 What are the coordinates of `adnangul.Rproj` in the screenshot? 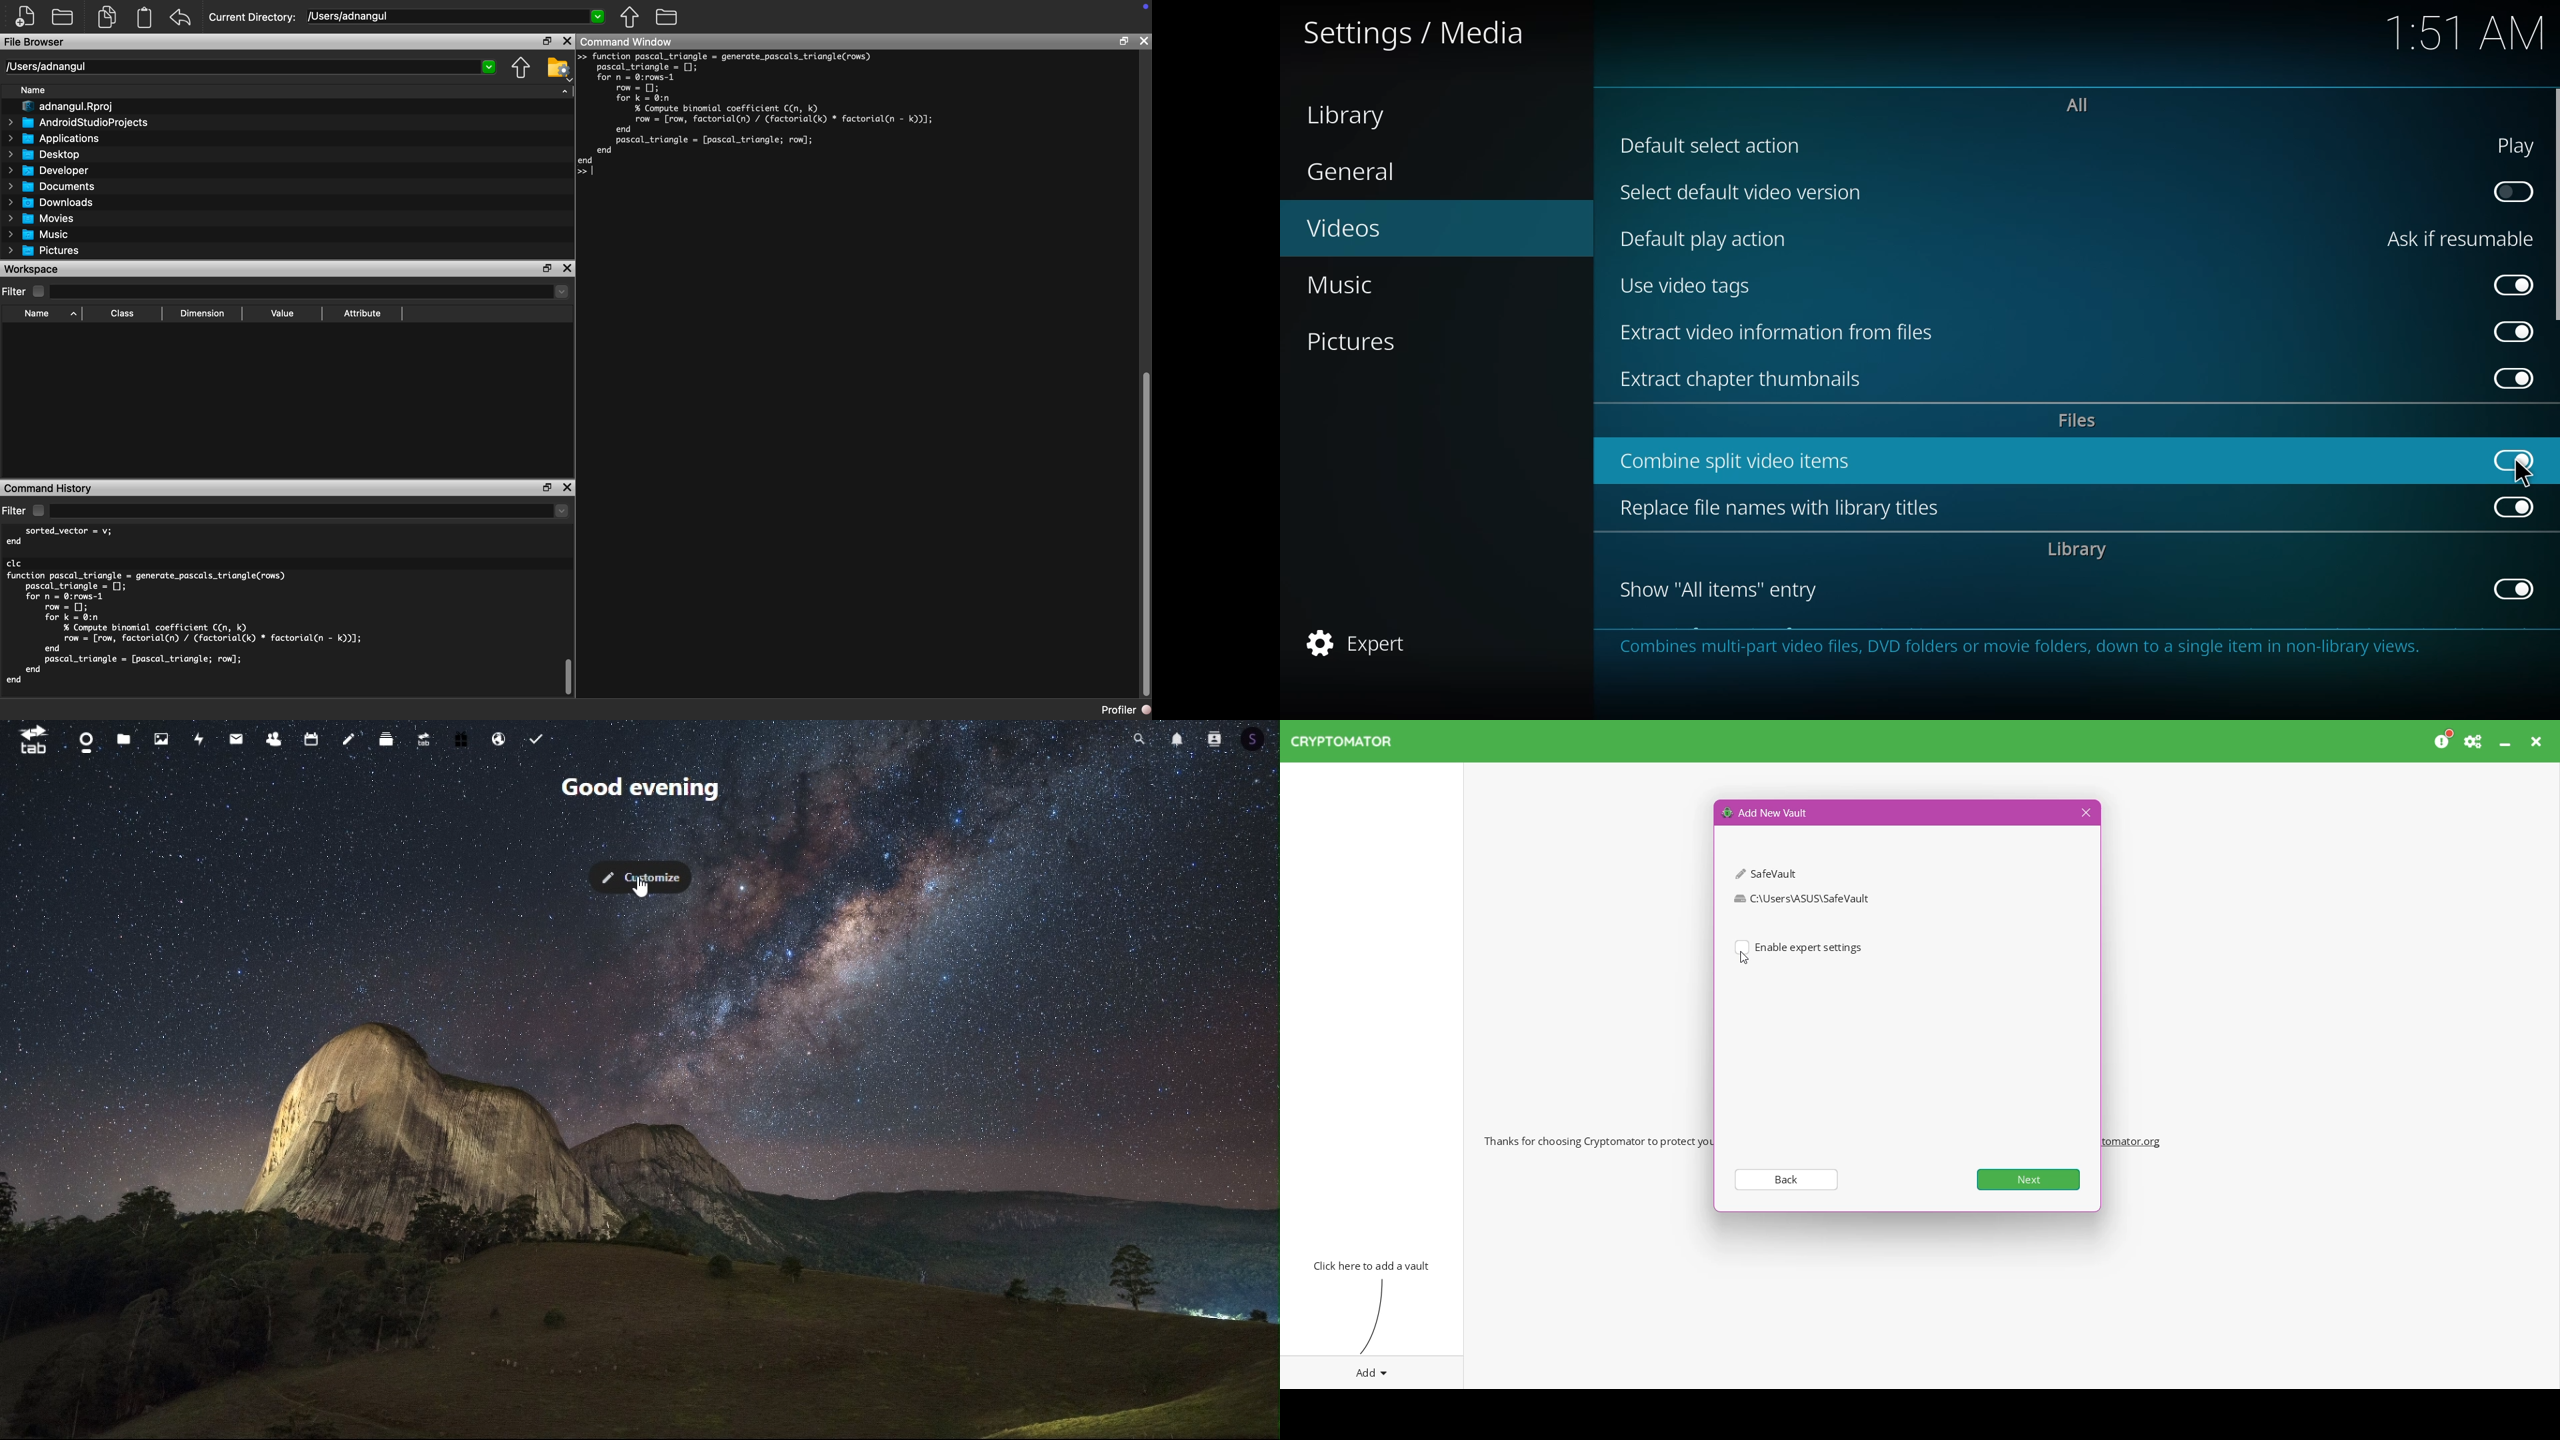 It's located at (68, 106).